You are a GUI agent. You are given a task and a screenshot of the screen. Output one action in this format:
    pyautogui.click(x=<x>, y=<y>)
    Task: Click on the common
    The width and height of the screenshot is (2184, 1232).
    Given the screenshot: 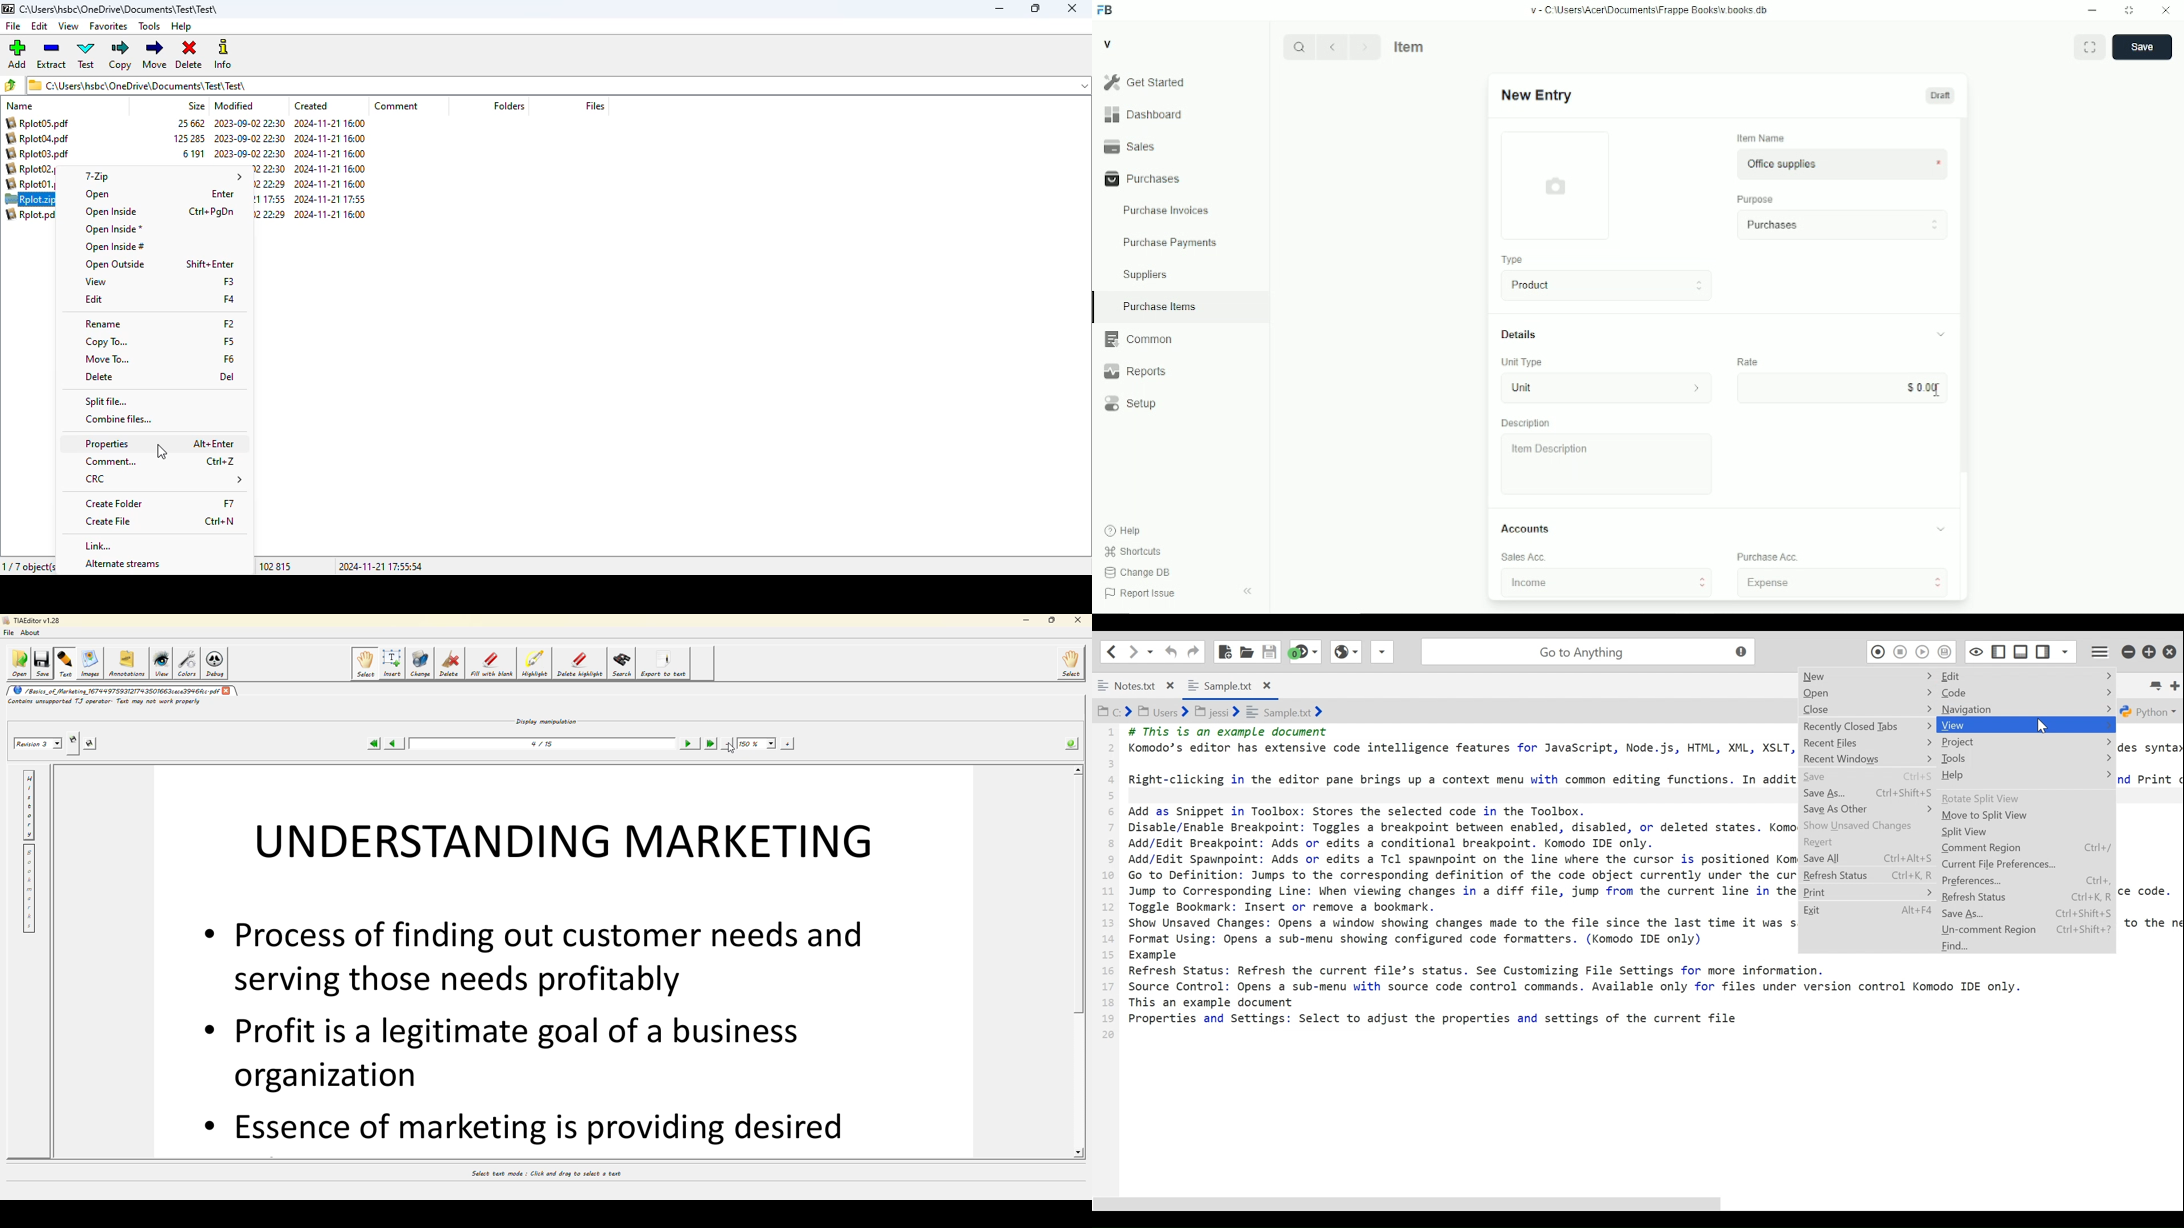 What is the action you would take?
    pyautogui.click(x=1139, y=339)
    